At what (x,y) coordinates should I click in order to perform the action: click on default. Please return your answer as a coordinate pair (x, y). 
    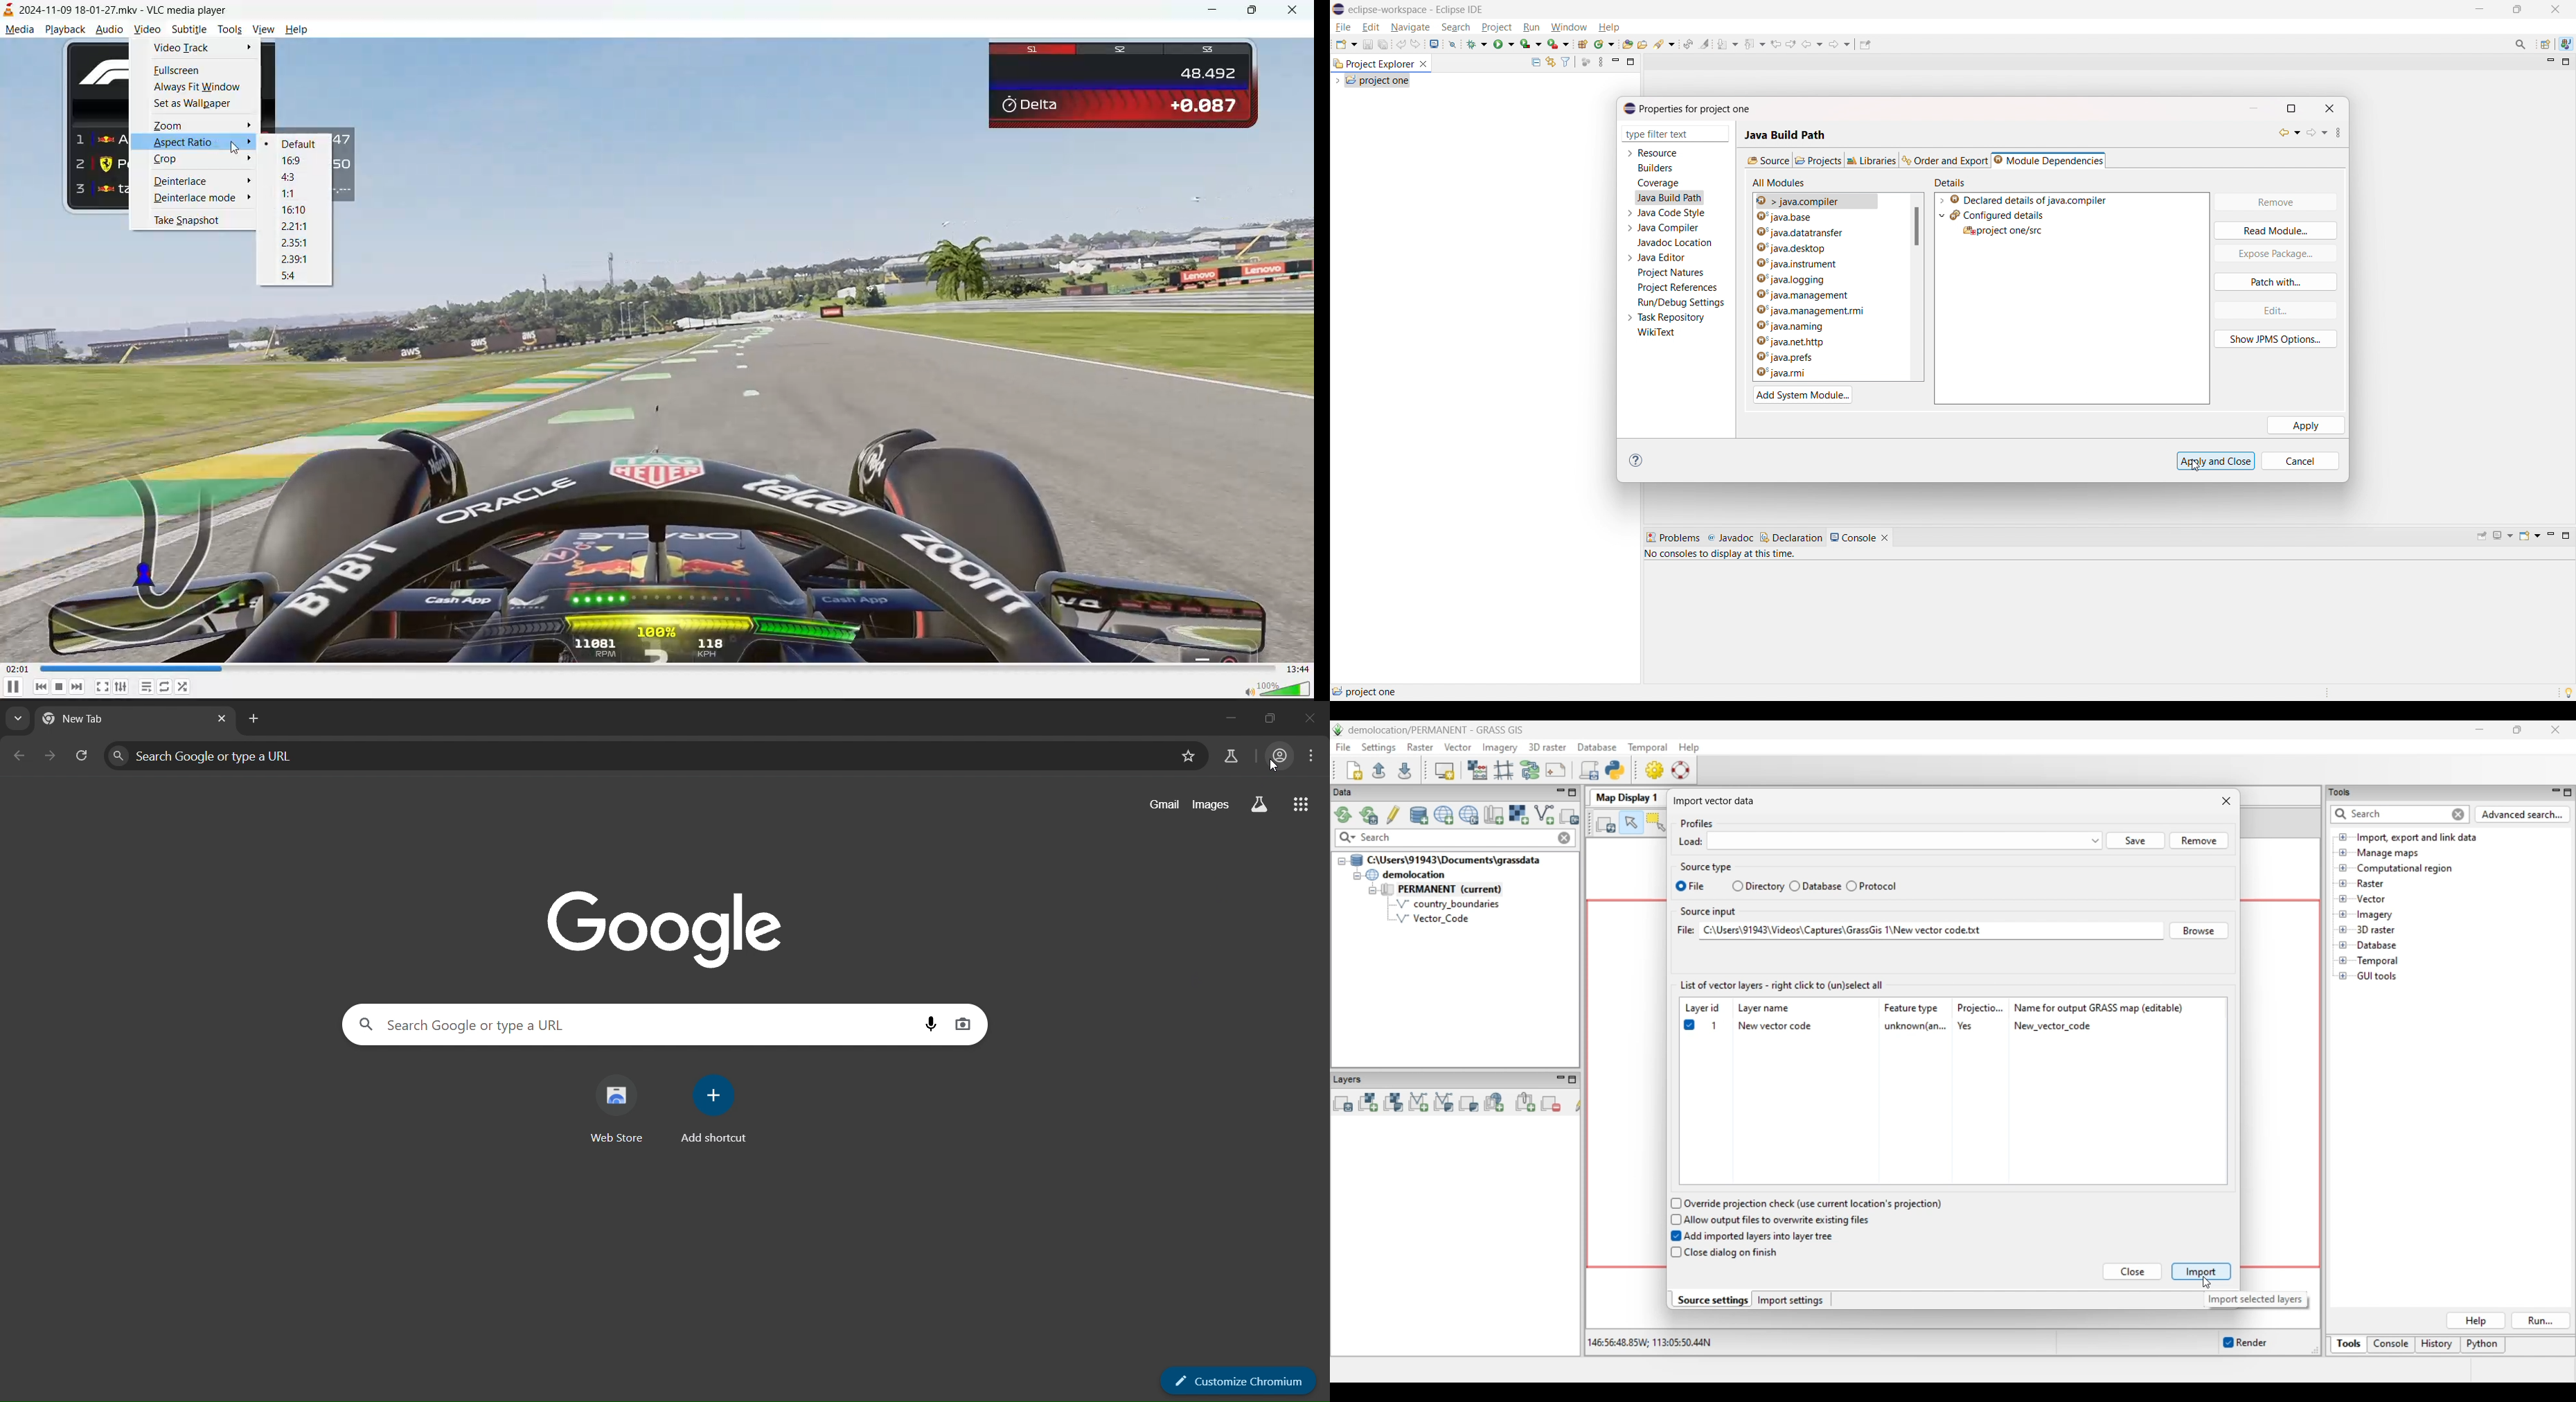
    Looking at the image, I should click on (298, 144).